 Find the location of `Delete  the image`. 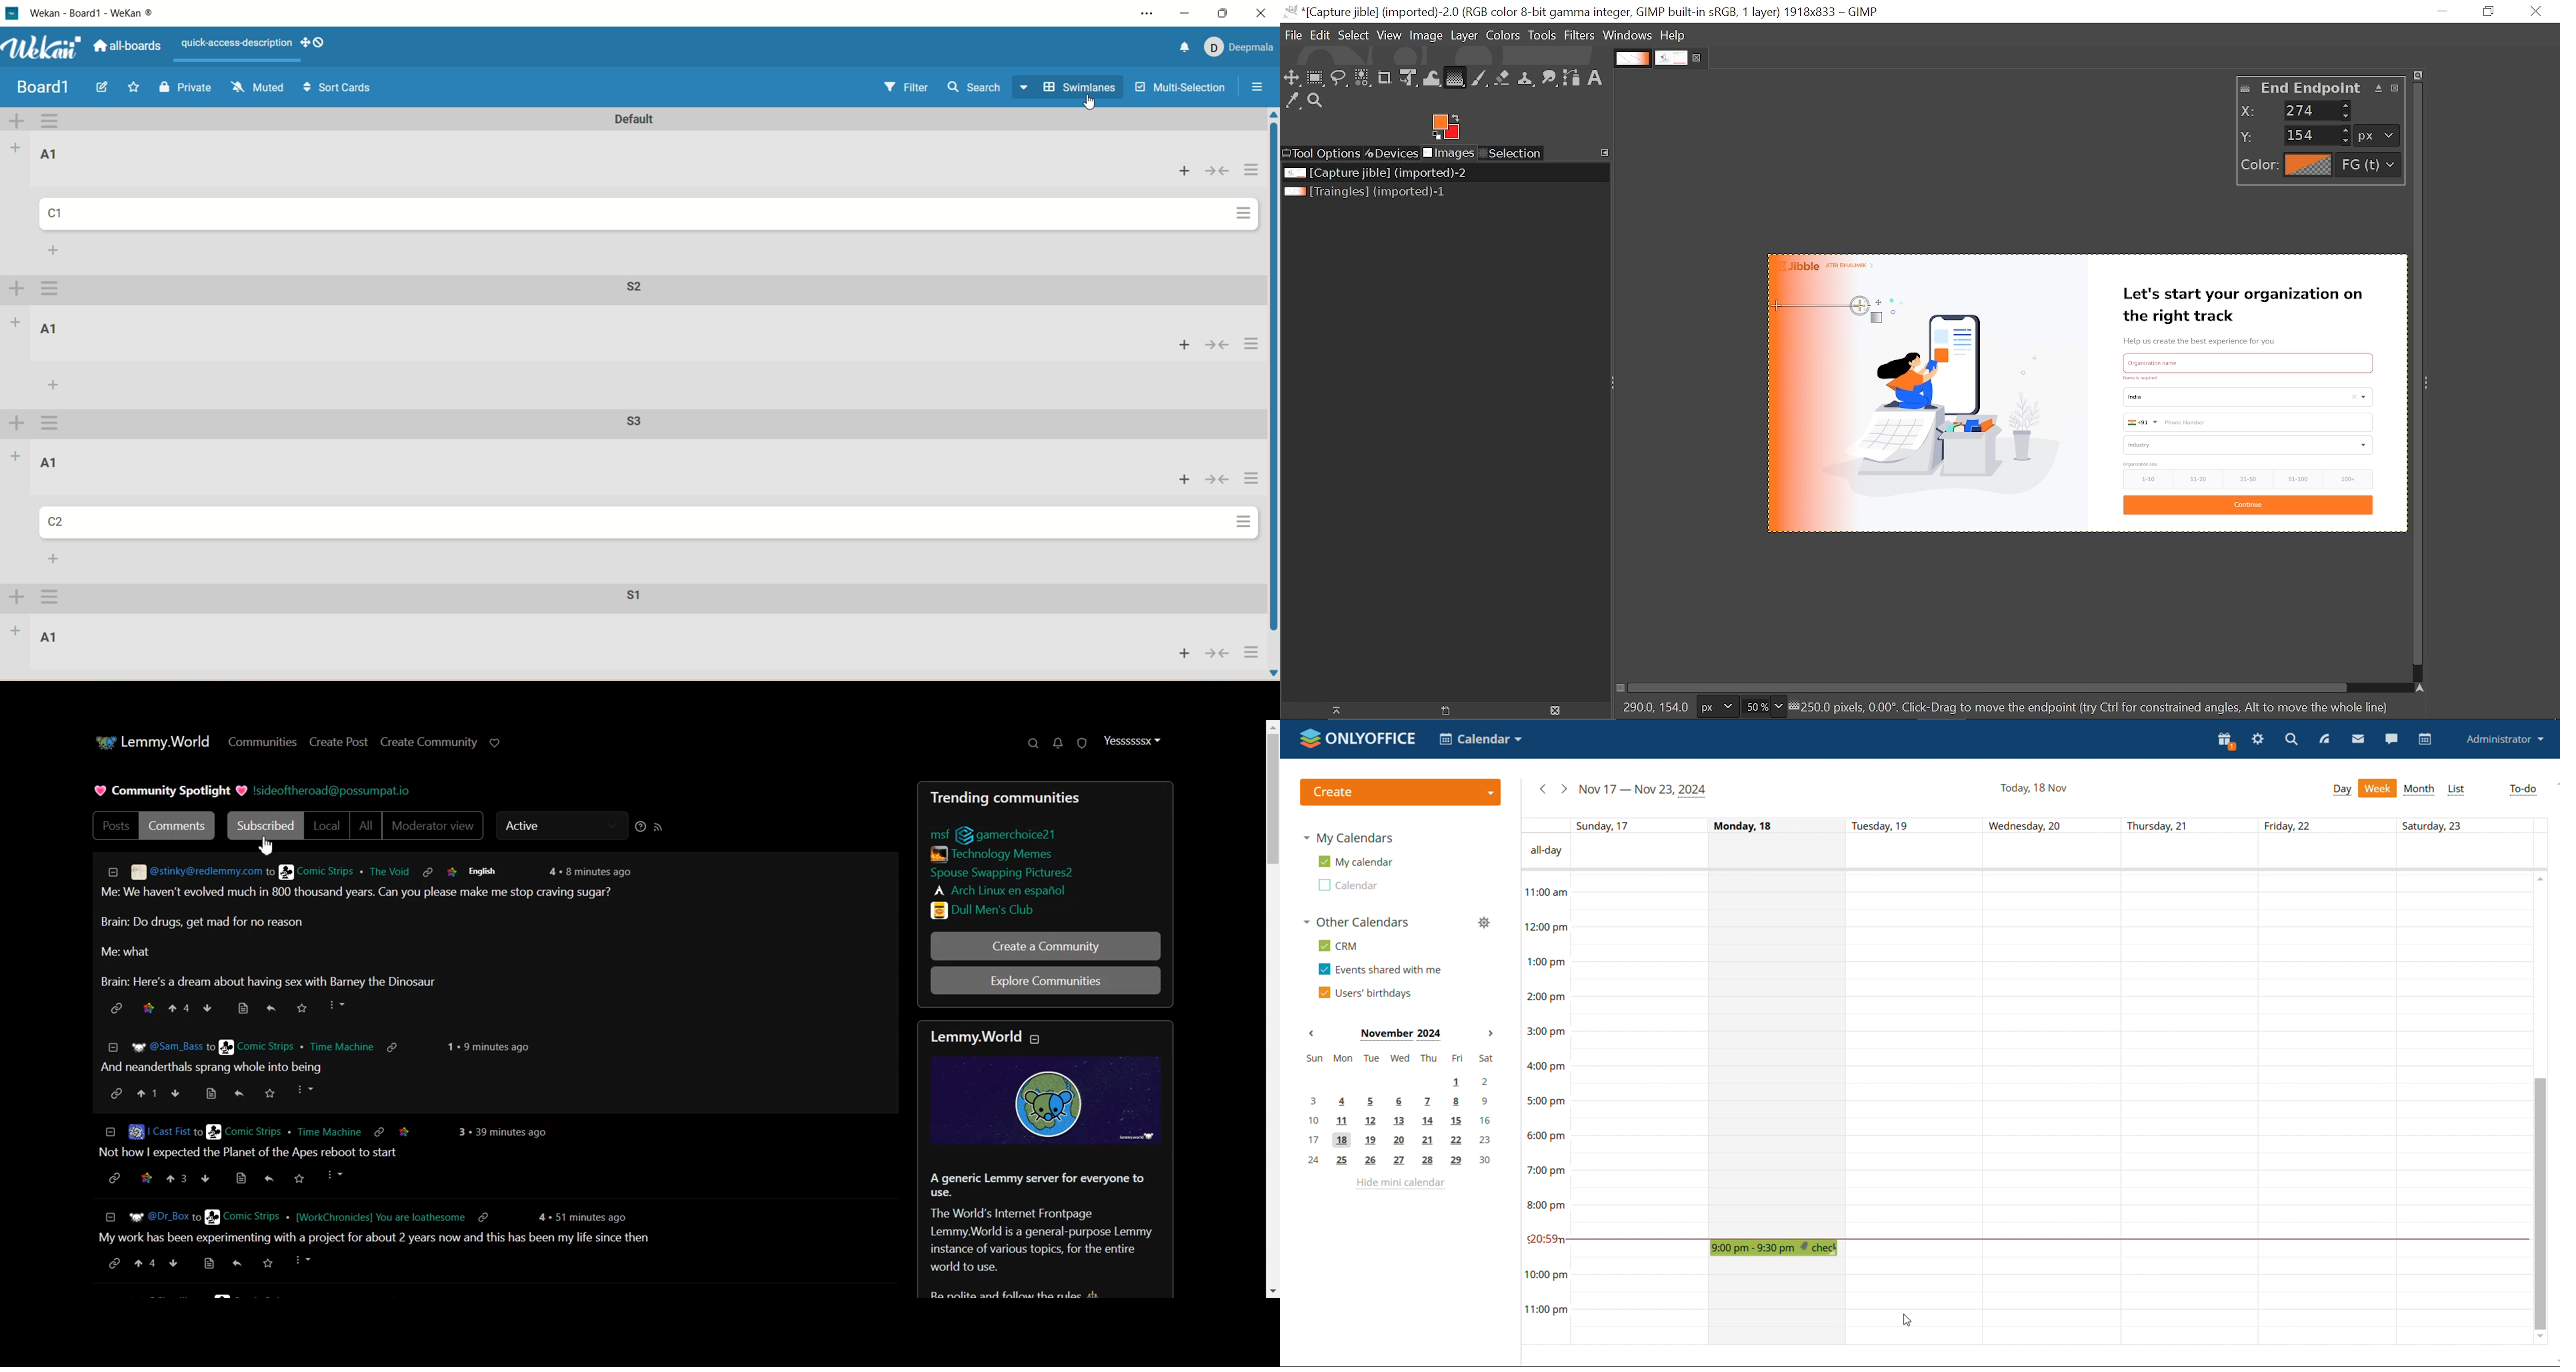

Delete  the image is located at coordinates (1558, 711).